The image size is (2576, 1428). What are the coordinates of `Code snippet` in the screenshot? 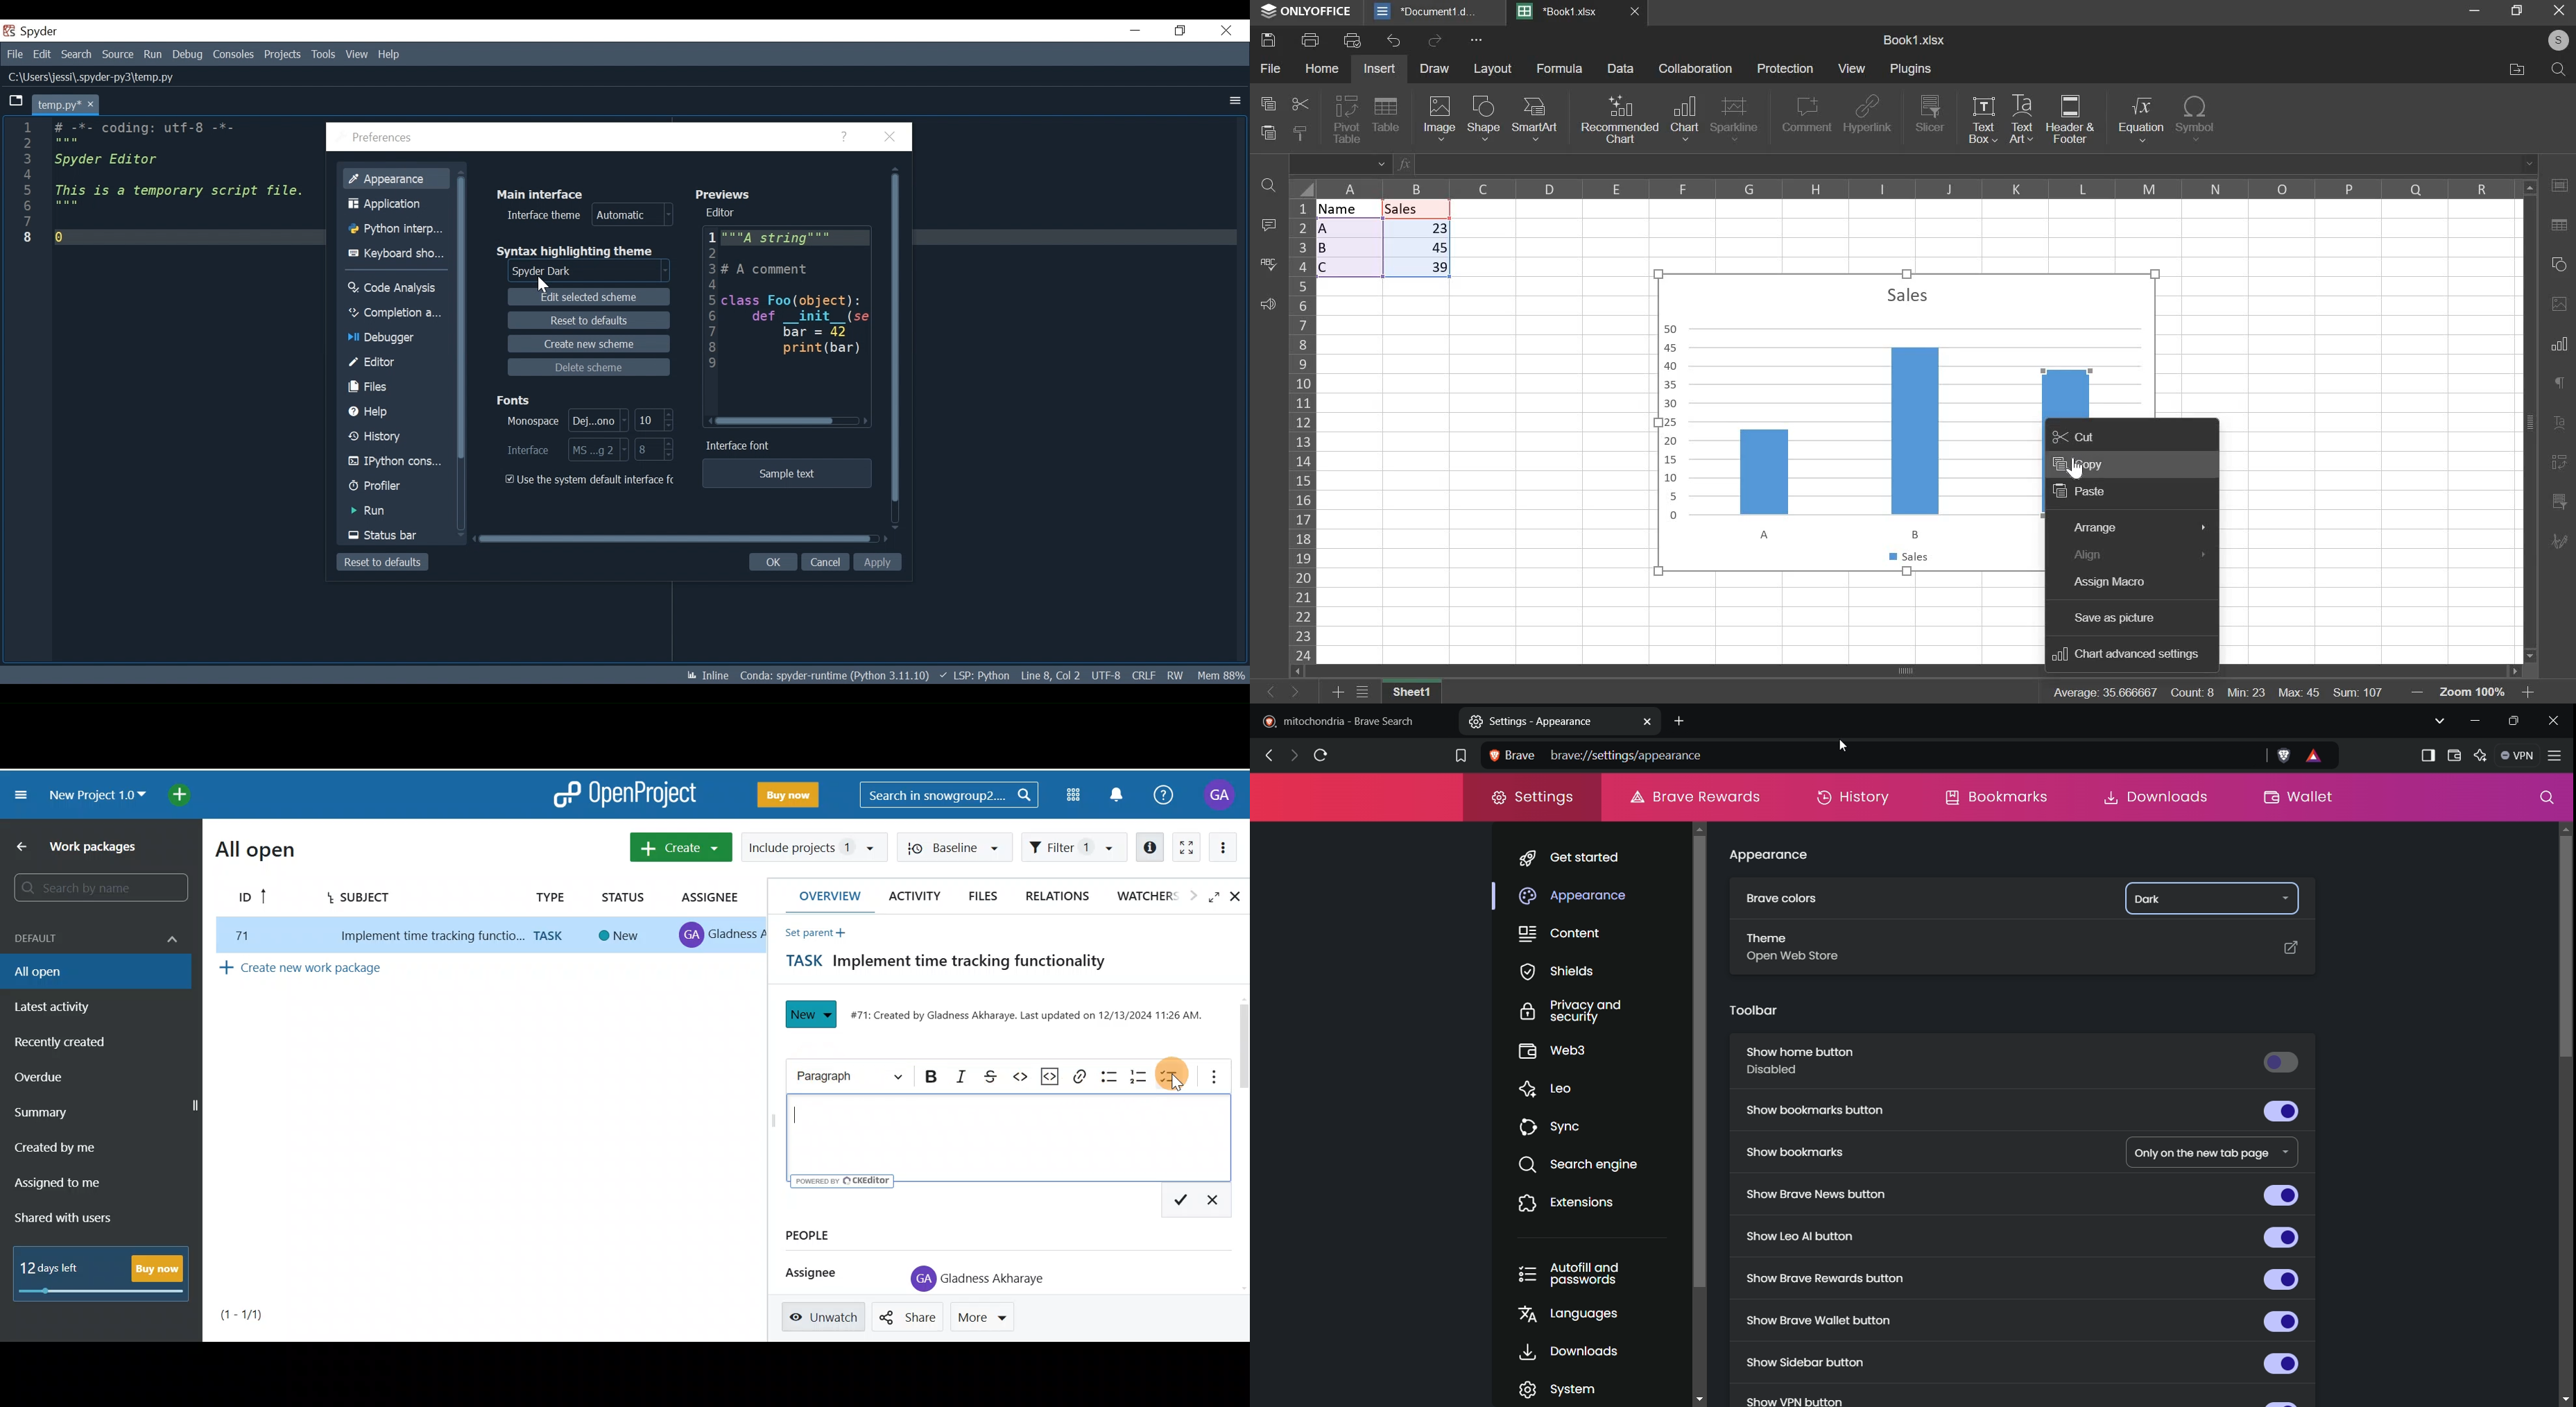 It's located at (1054, 1075).